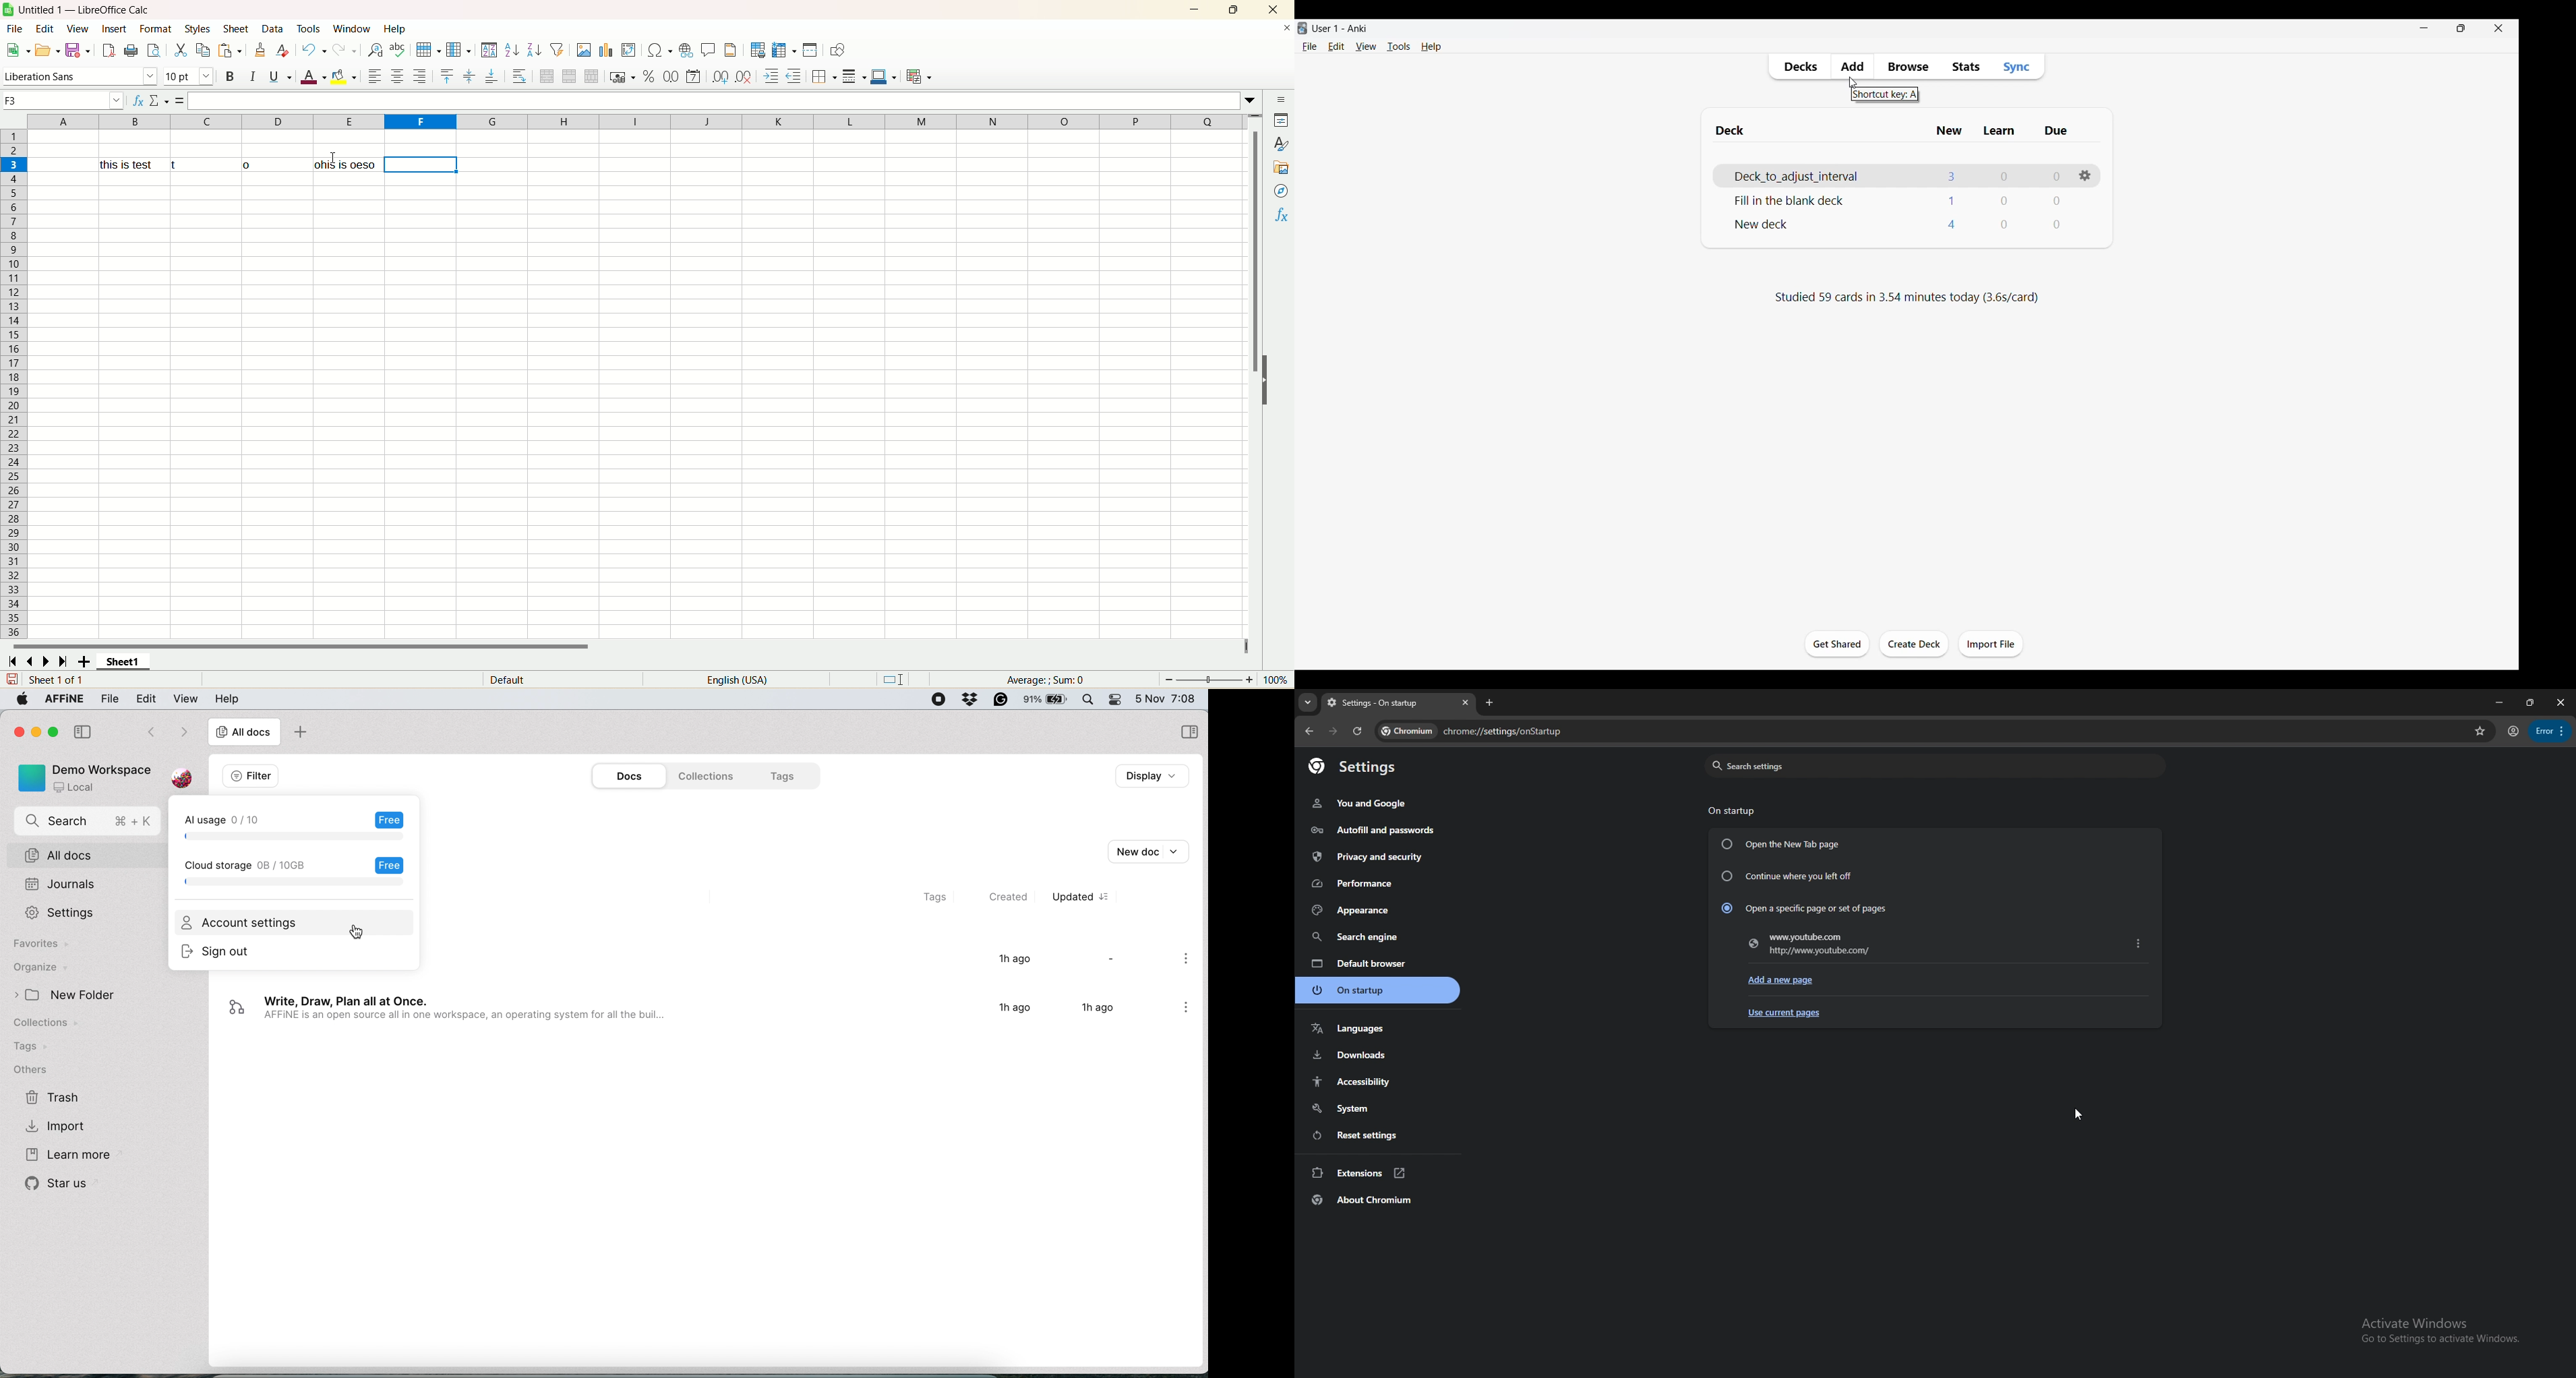 This screenshot has height=1400, width=2576. I want to click on expand formulabar, so click(1251, 102).